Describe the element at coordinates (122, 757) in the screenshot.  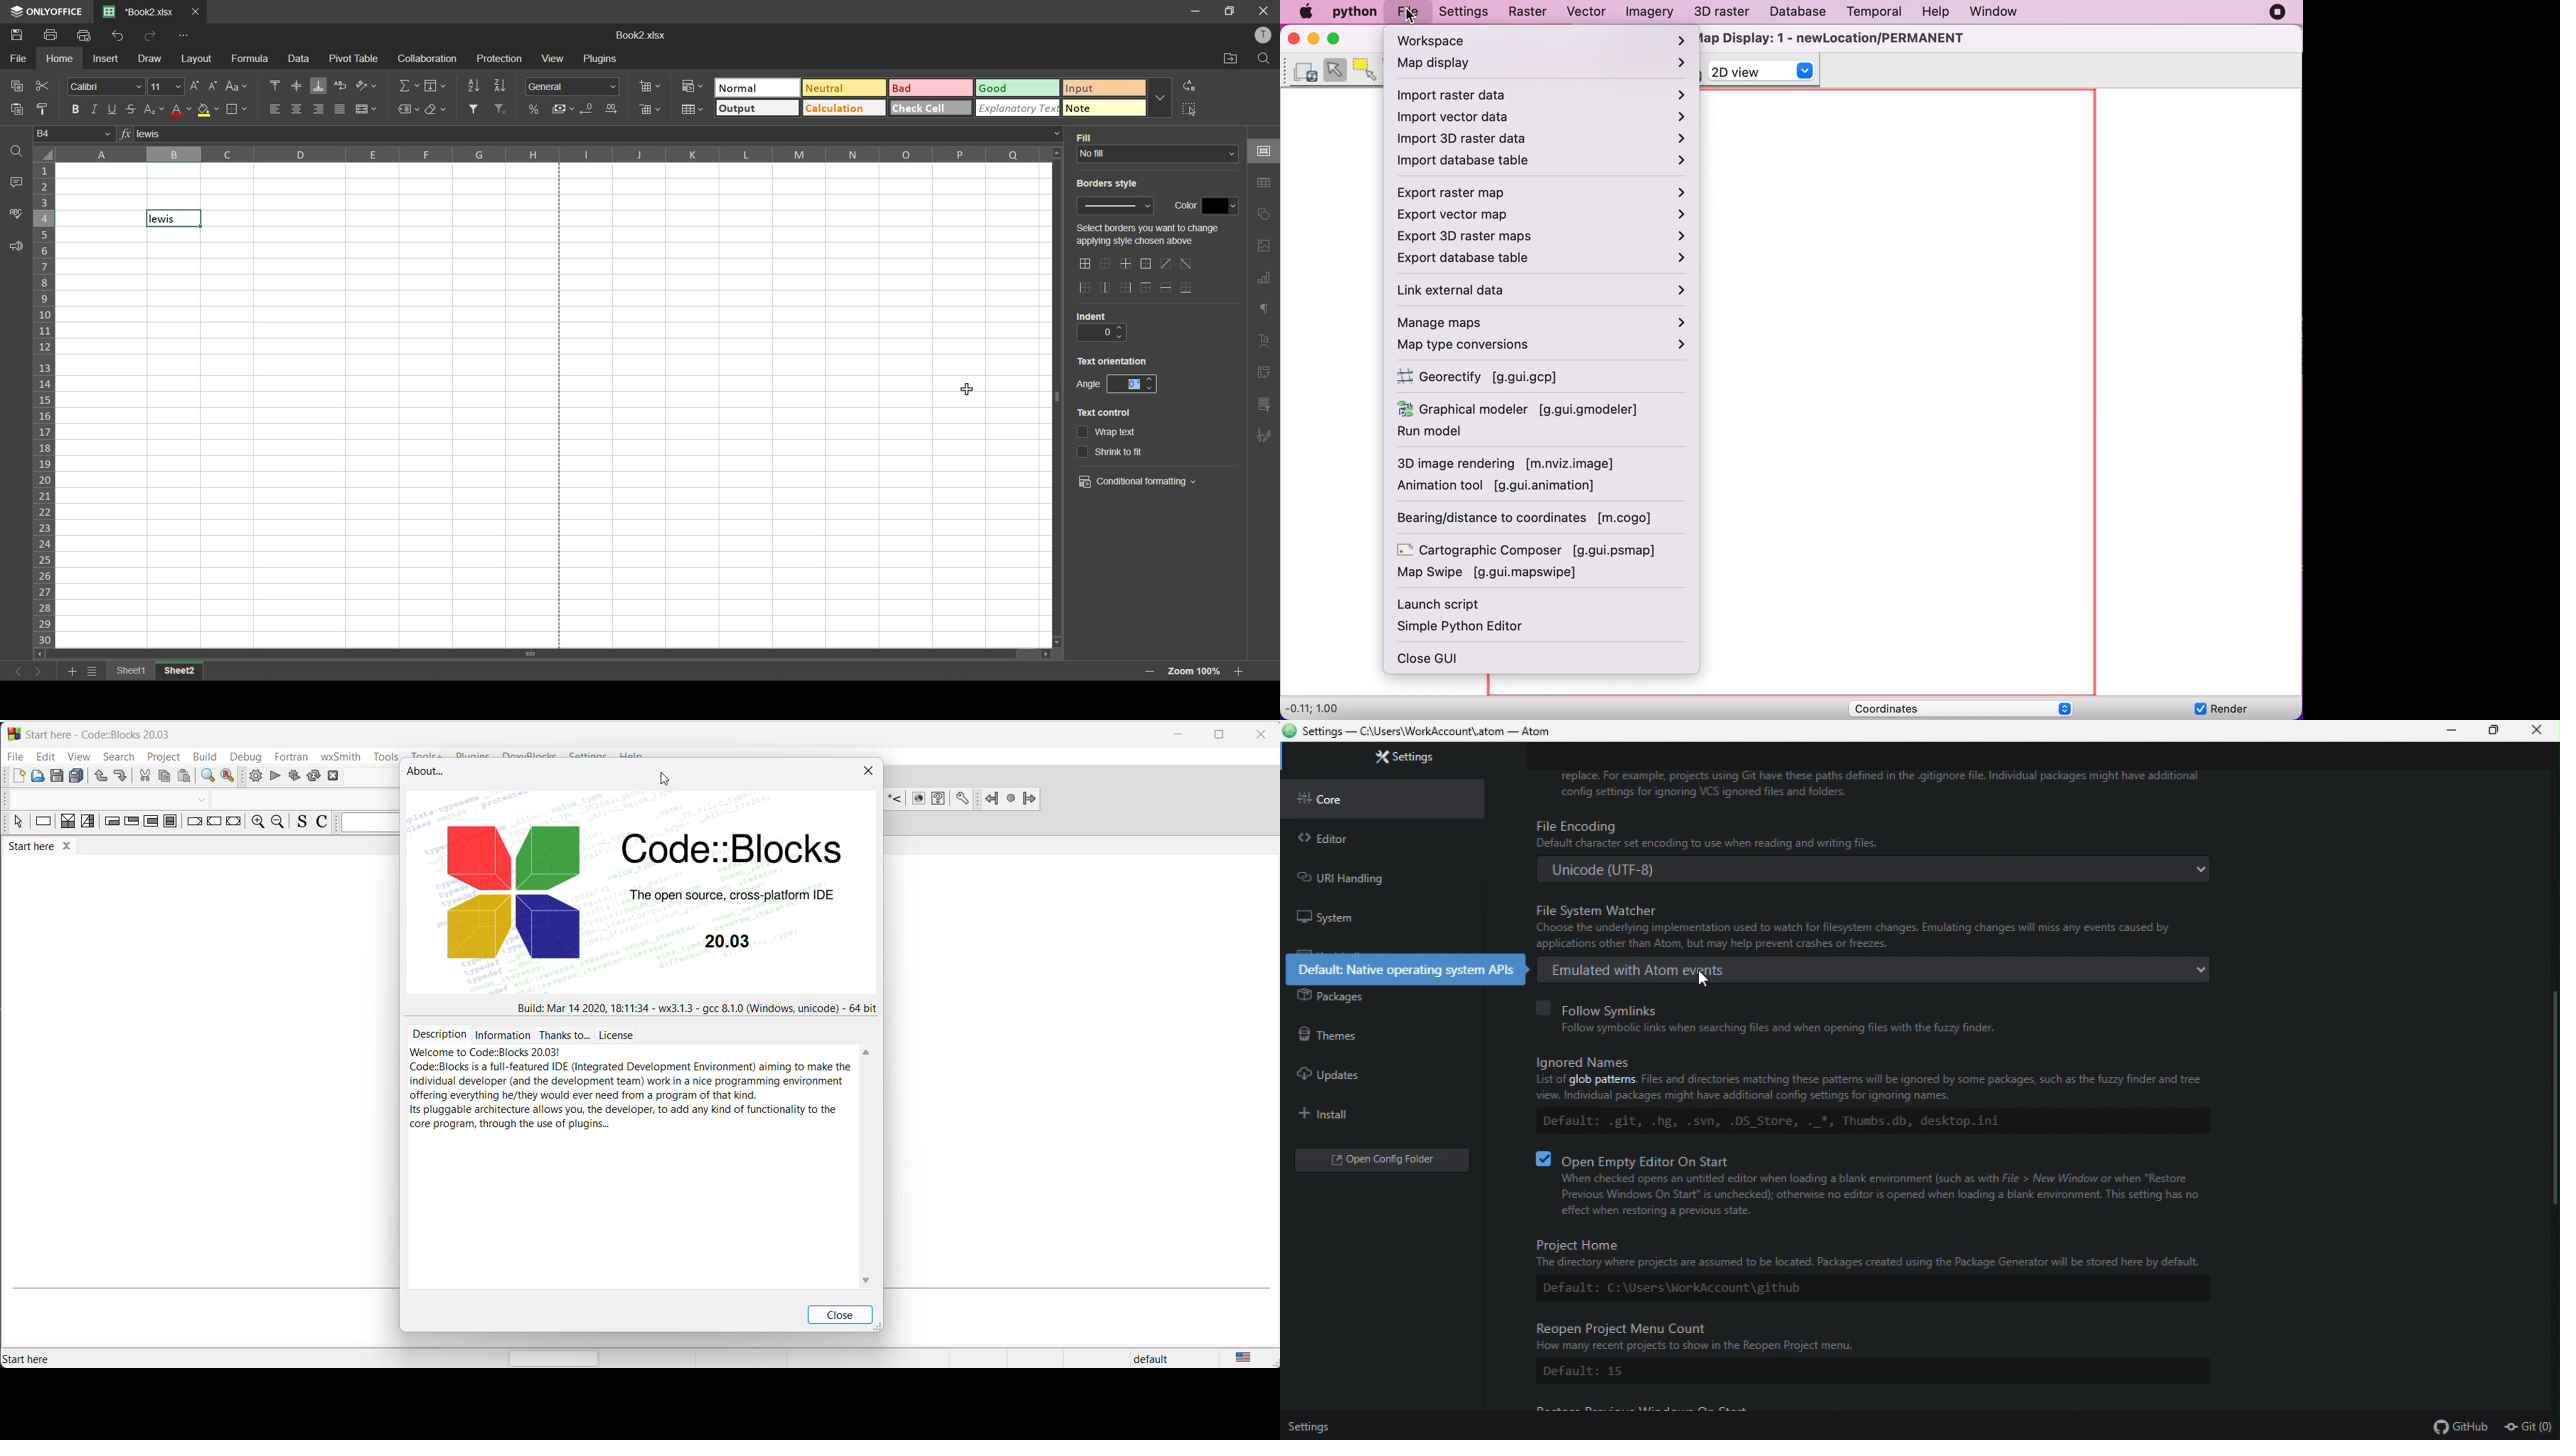
I see `search` at that location.